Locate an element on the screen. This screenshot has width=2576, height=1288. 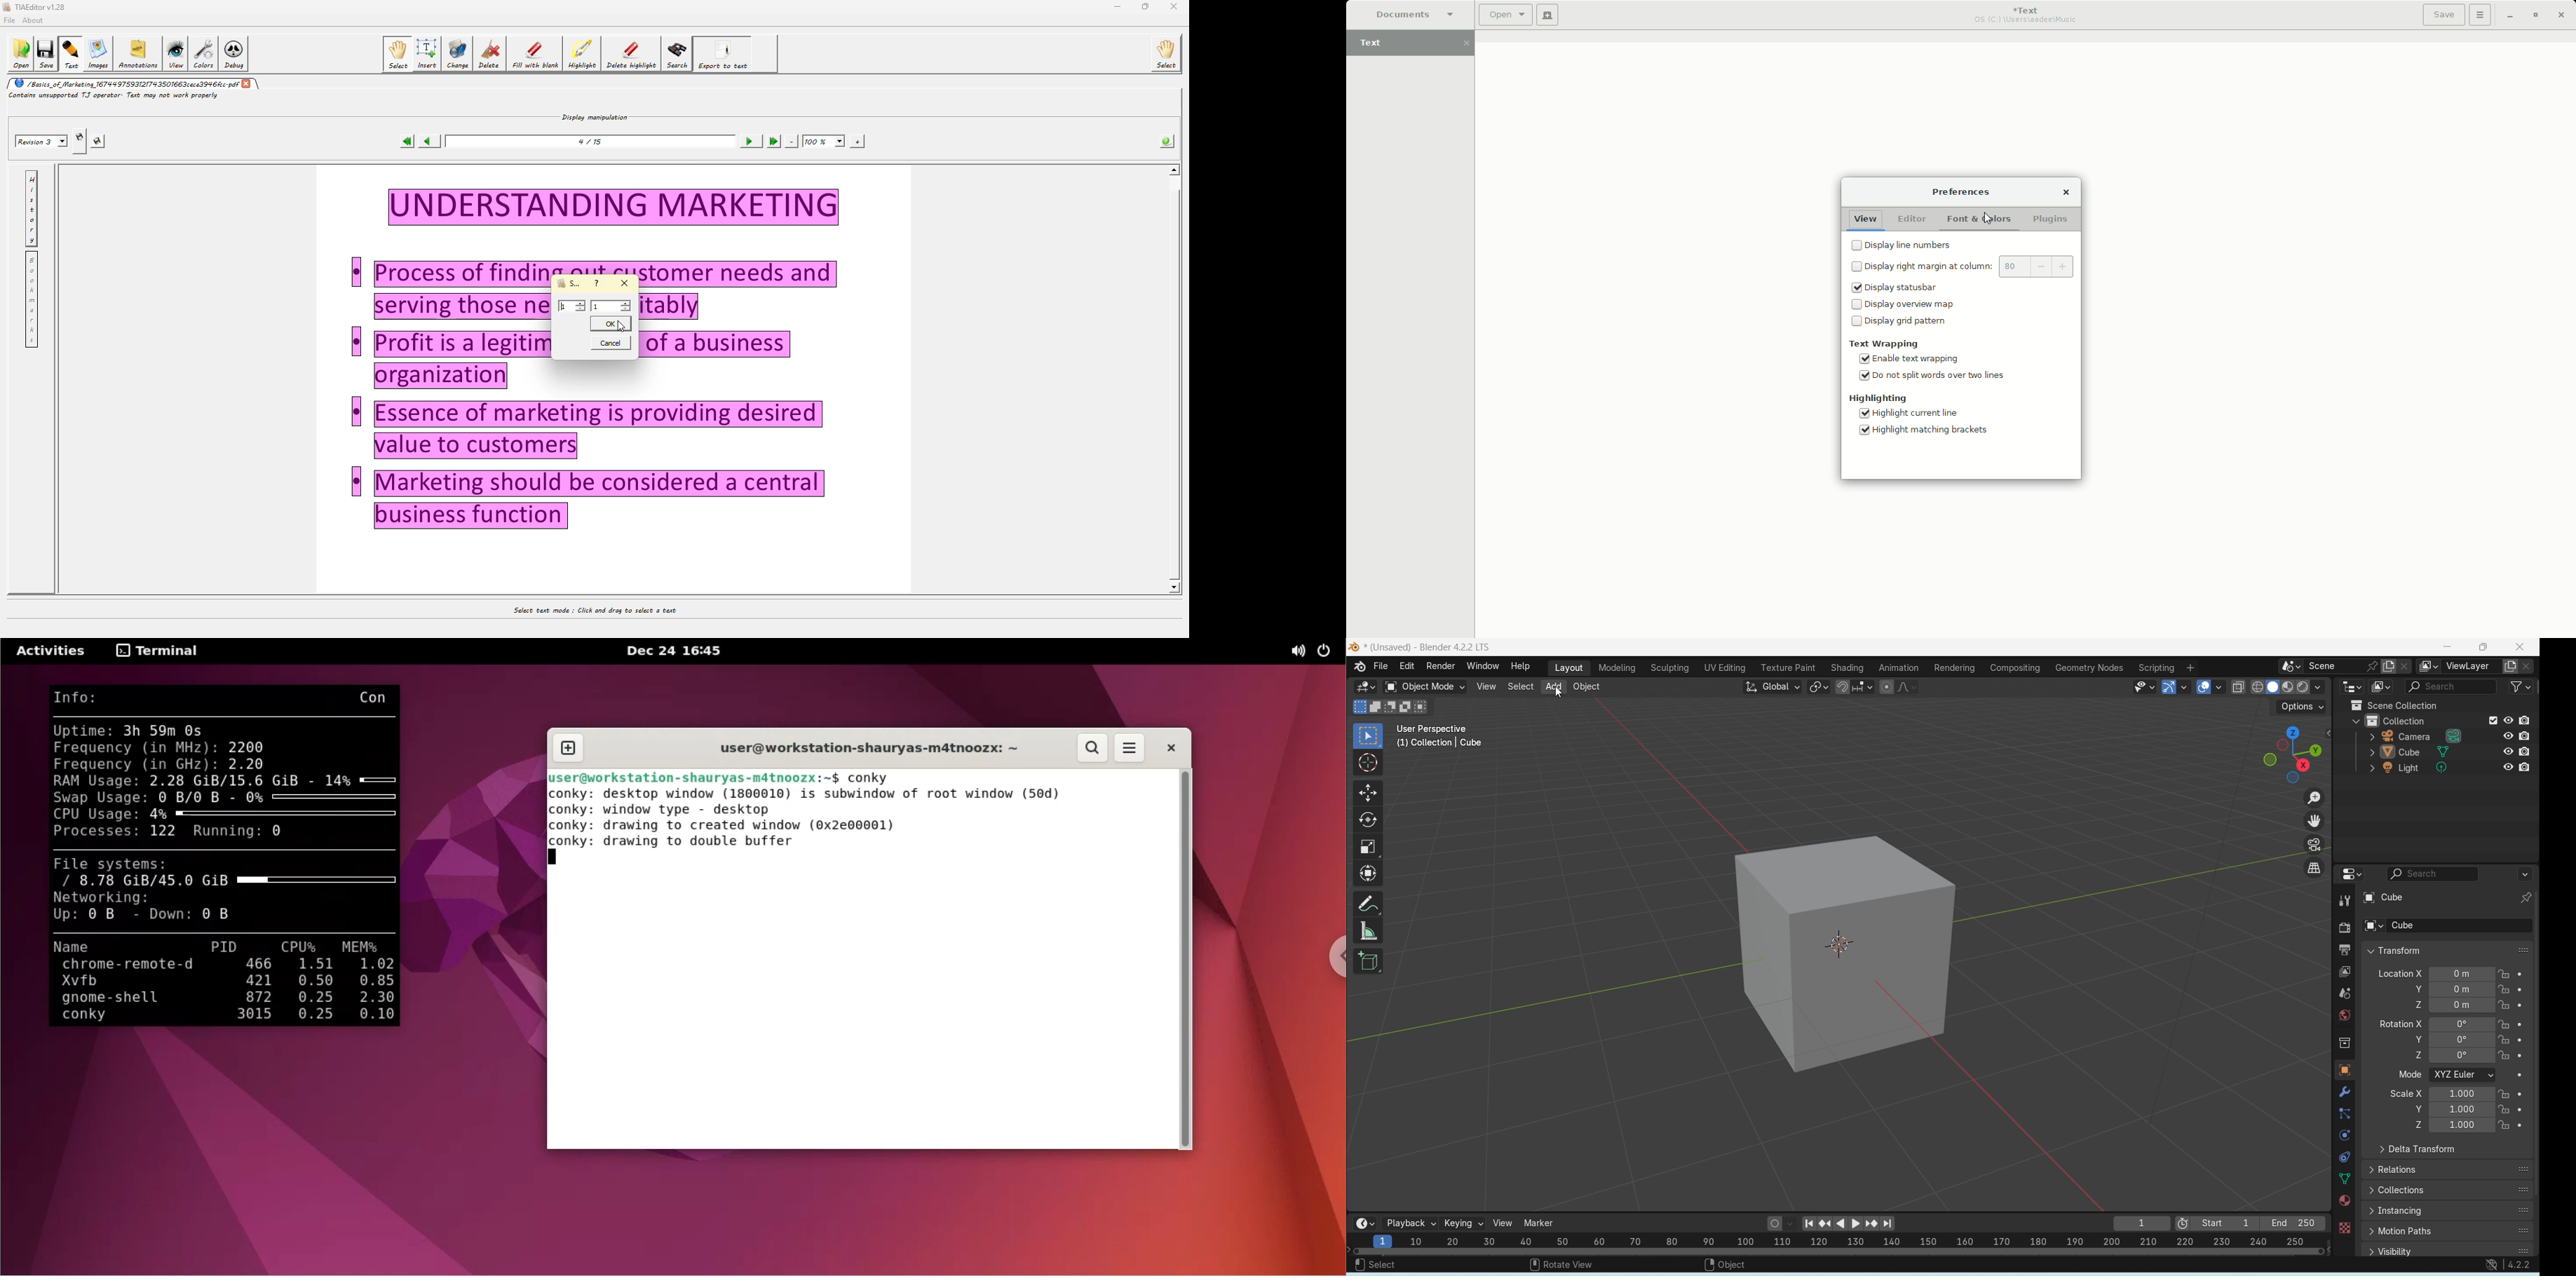
View layer is located at coordinates (2346, 973).